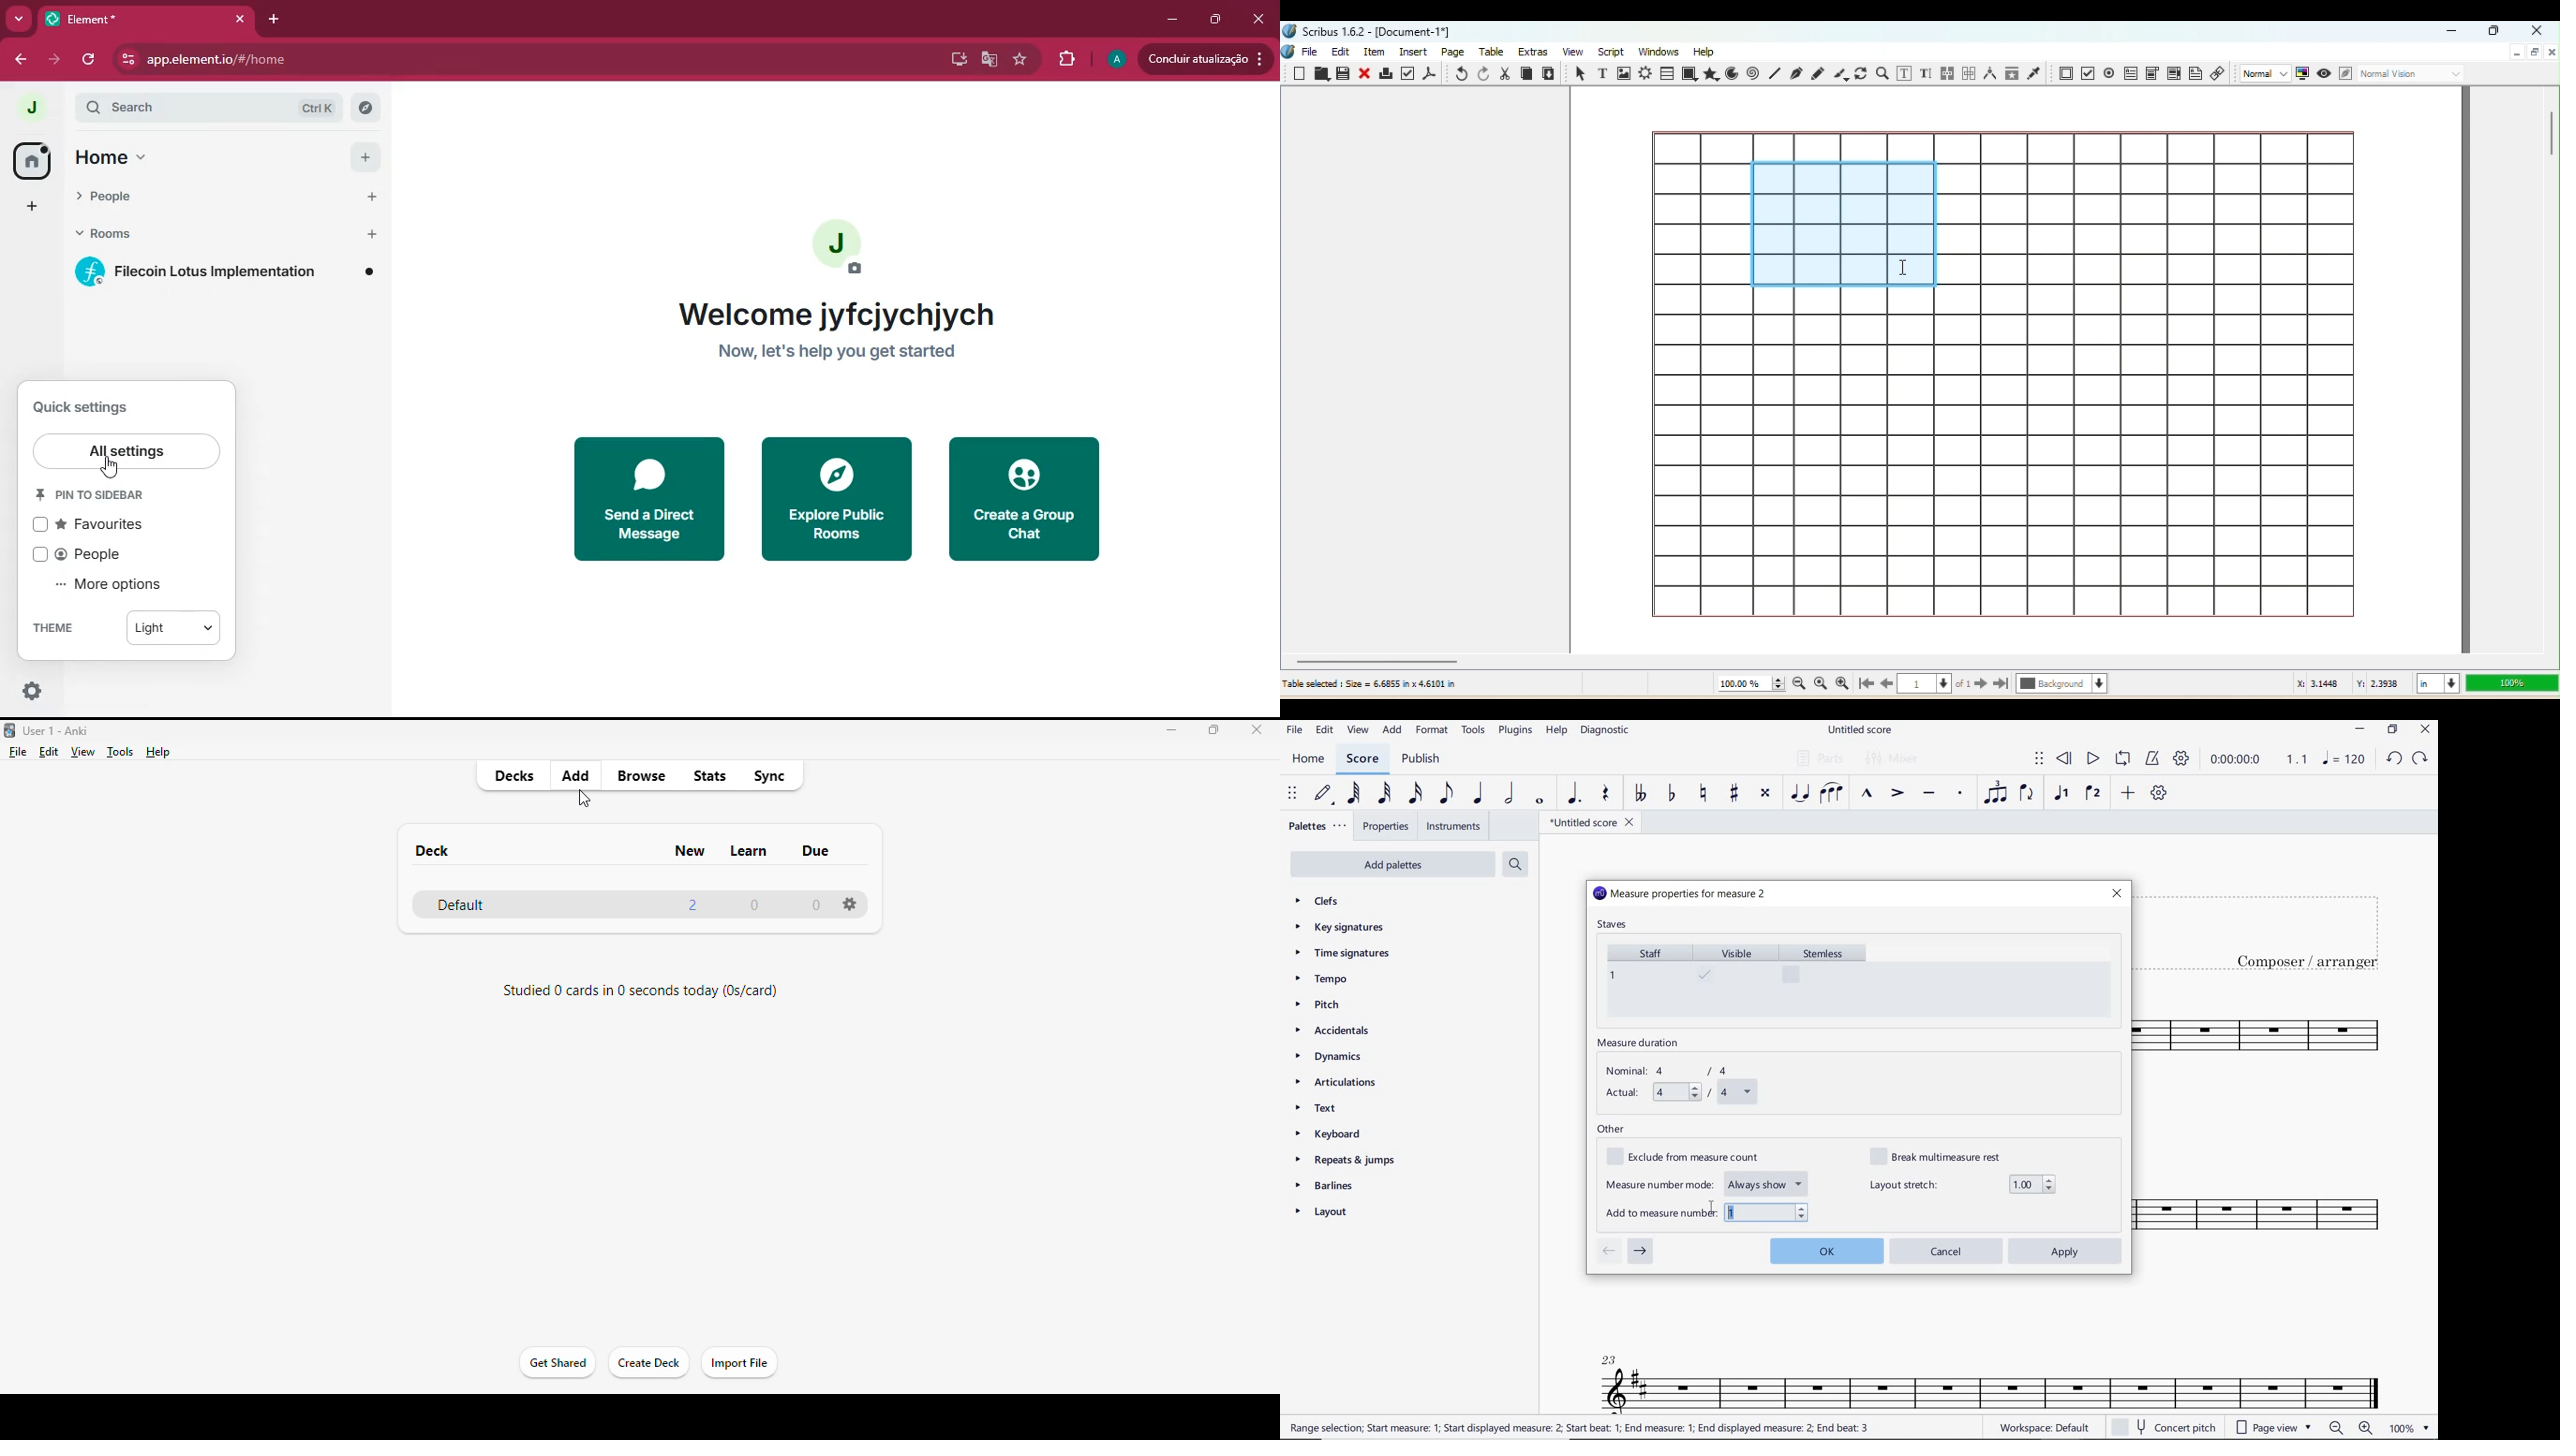 The image size is (2576, 1456). What do you see at coordinates (2259, 761) in the screenshot?
I see `PLAY SPEED` at bounding box center [2259, 761].